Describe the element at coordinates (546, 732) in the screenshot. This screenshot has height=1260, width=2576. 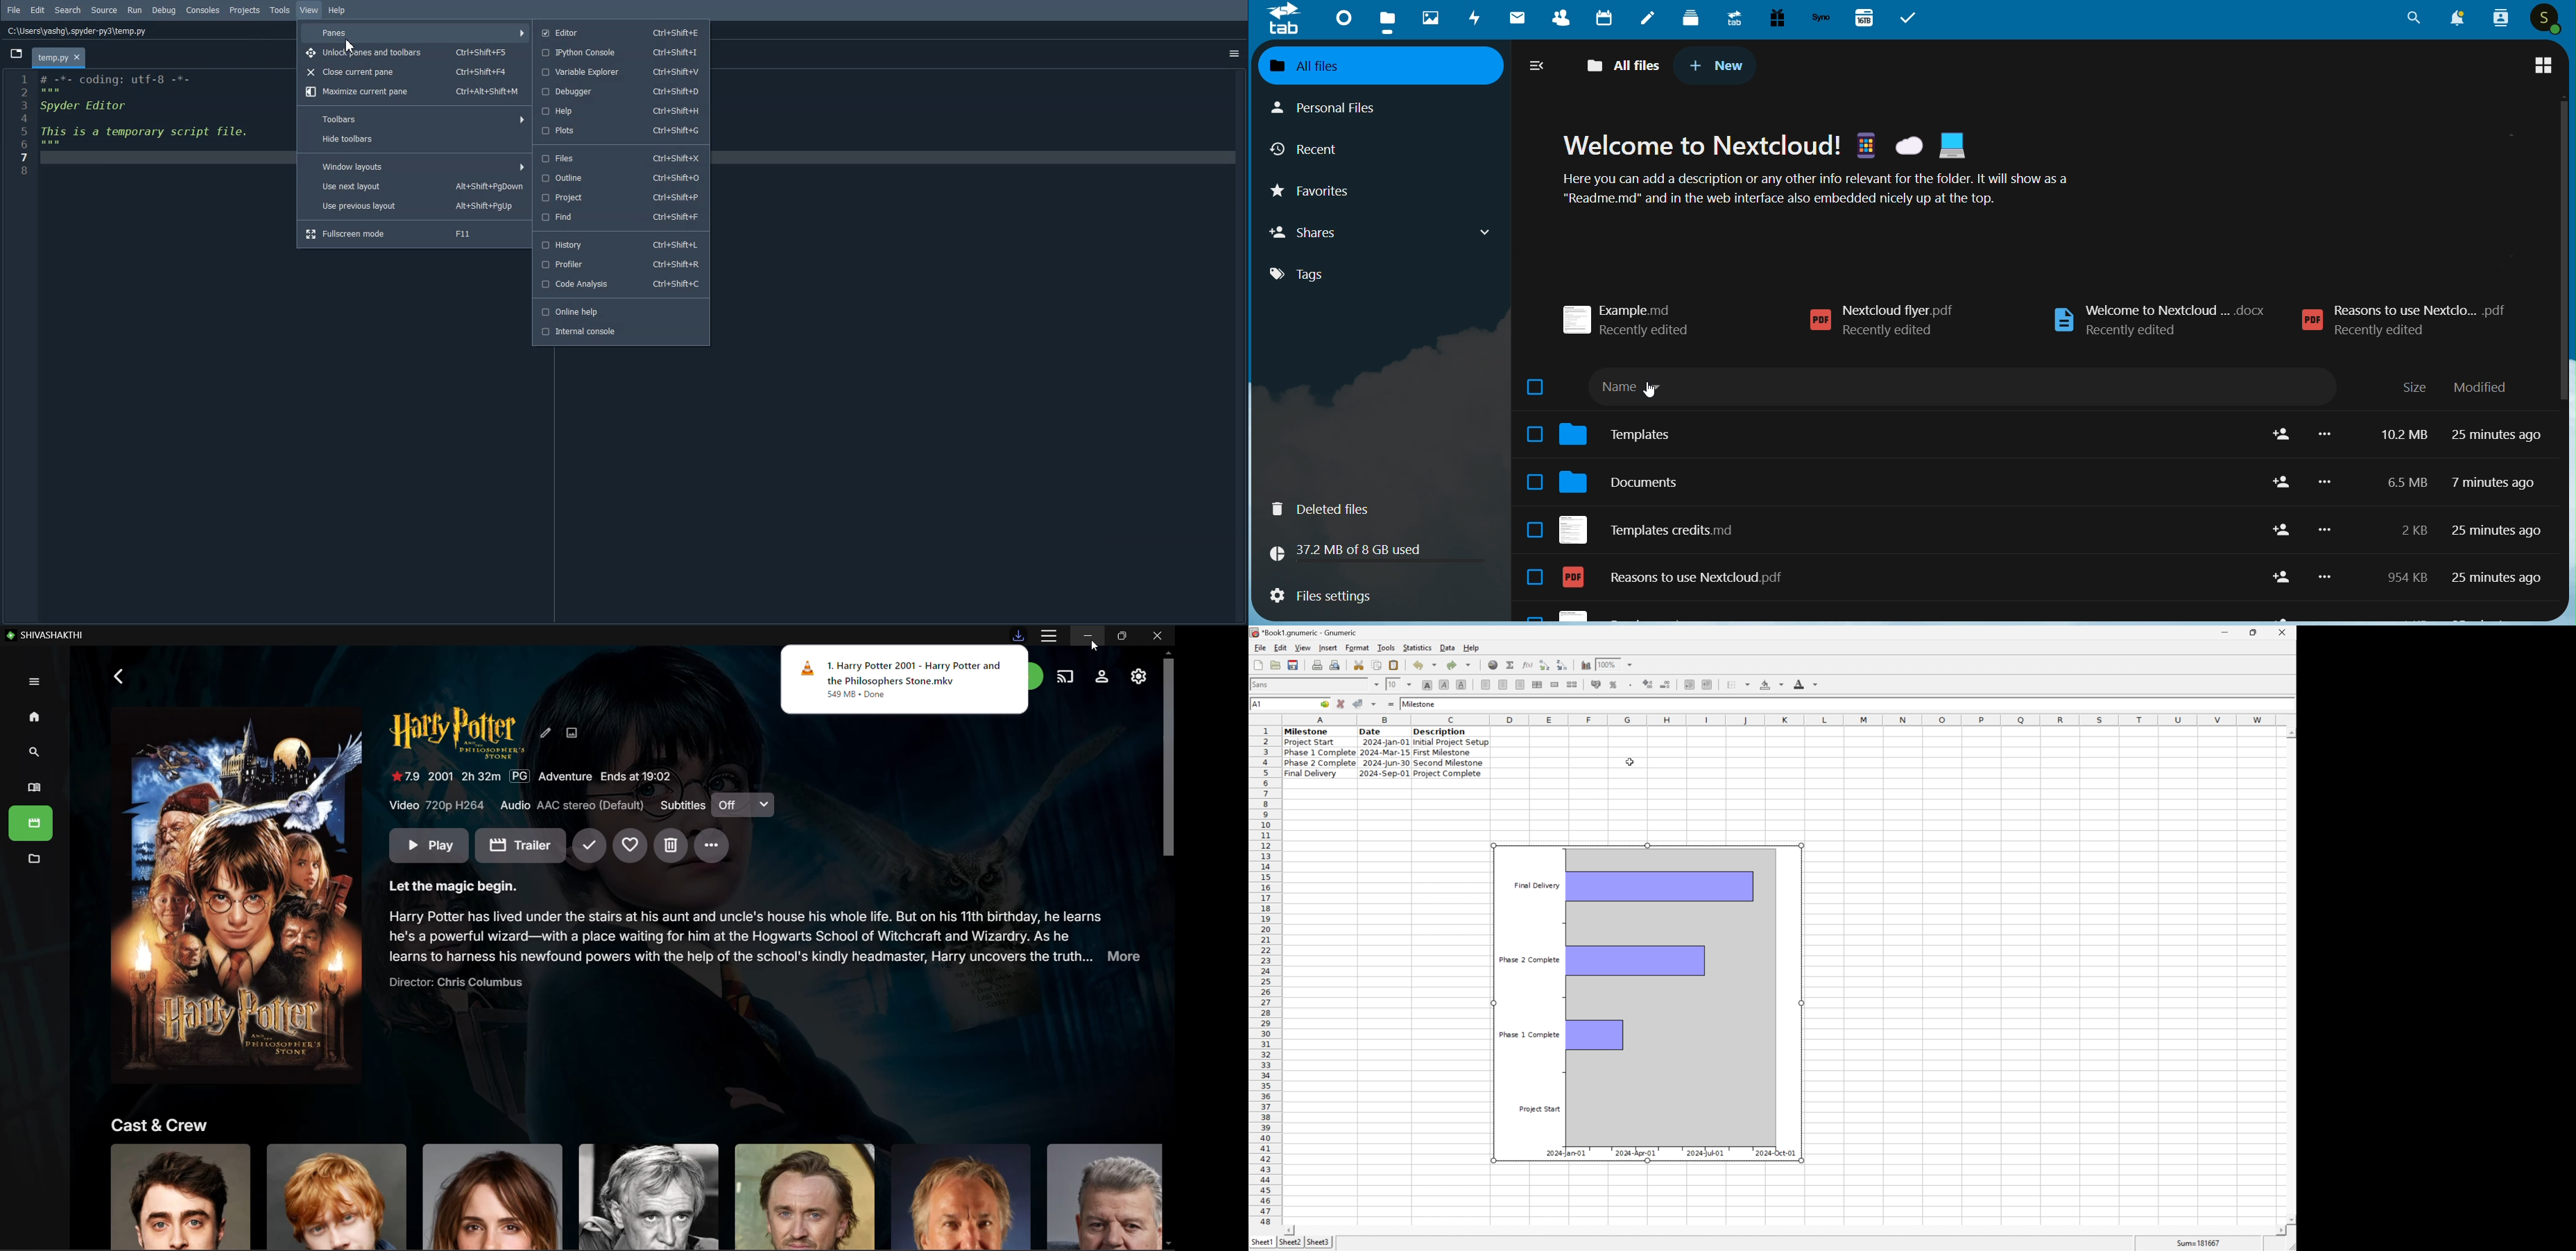
I see `Edit Metadata` at that location.